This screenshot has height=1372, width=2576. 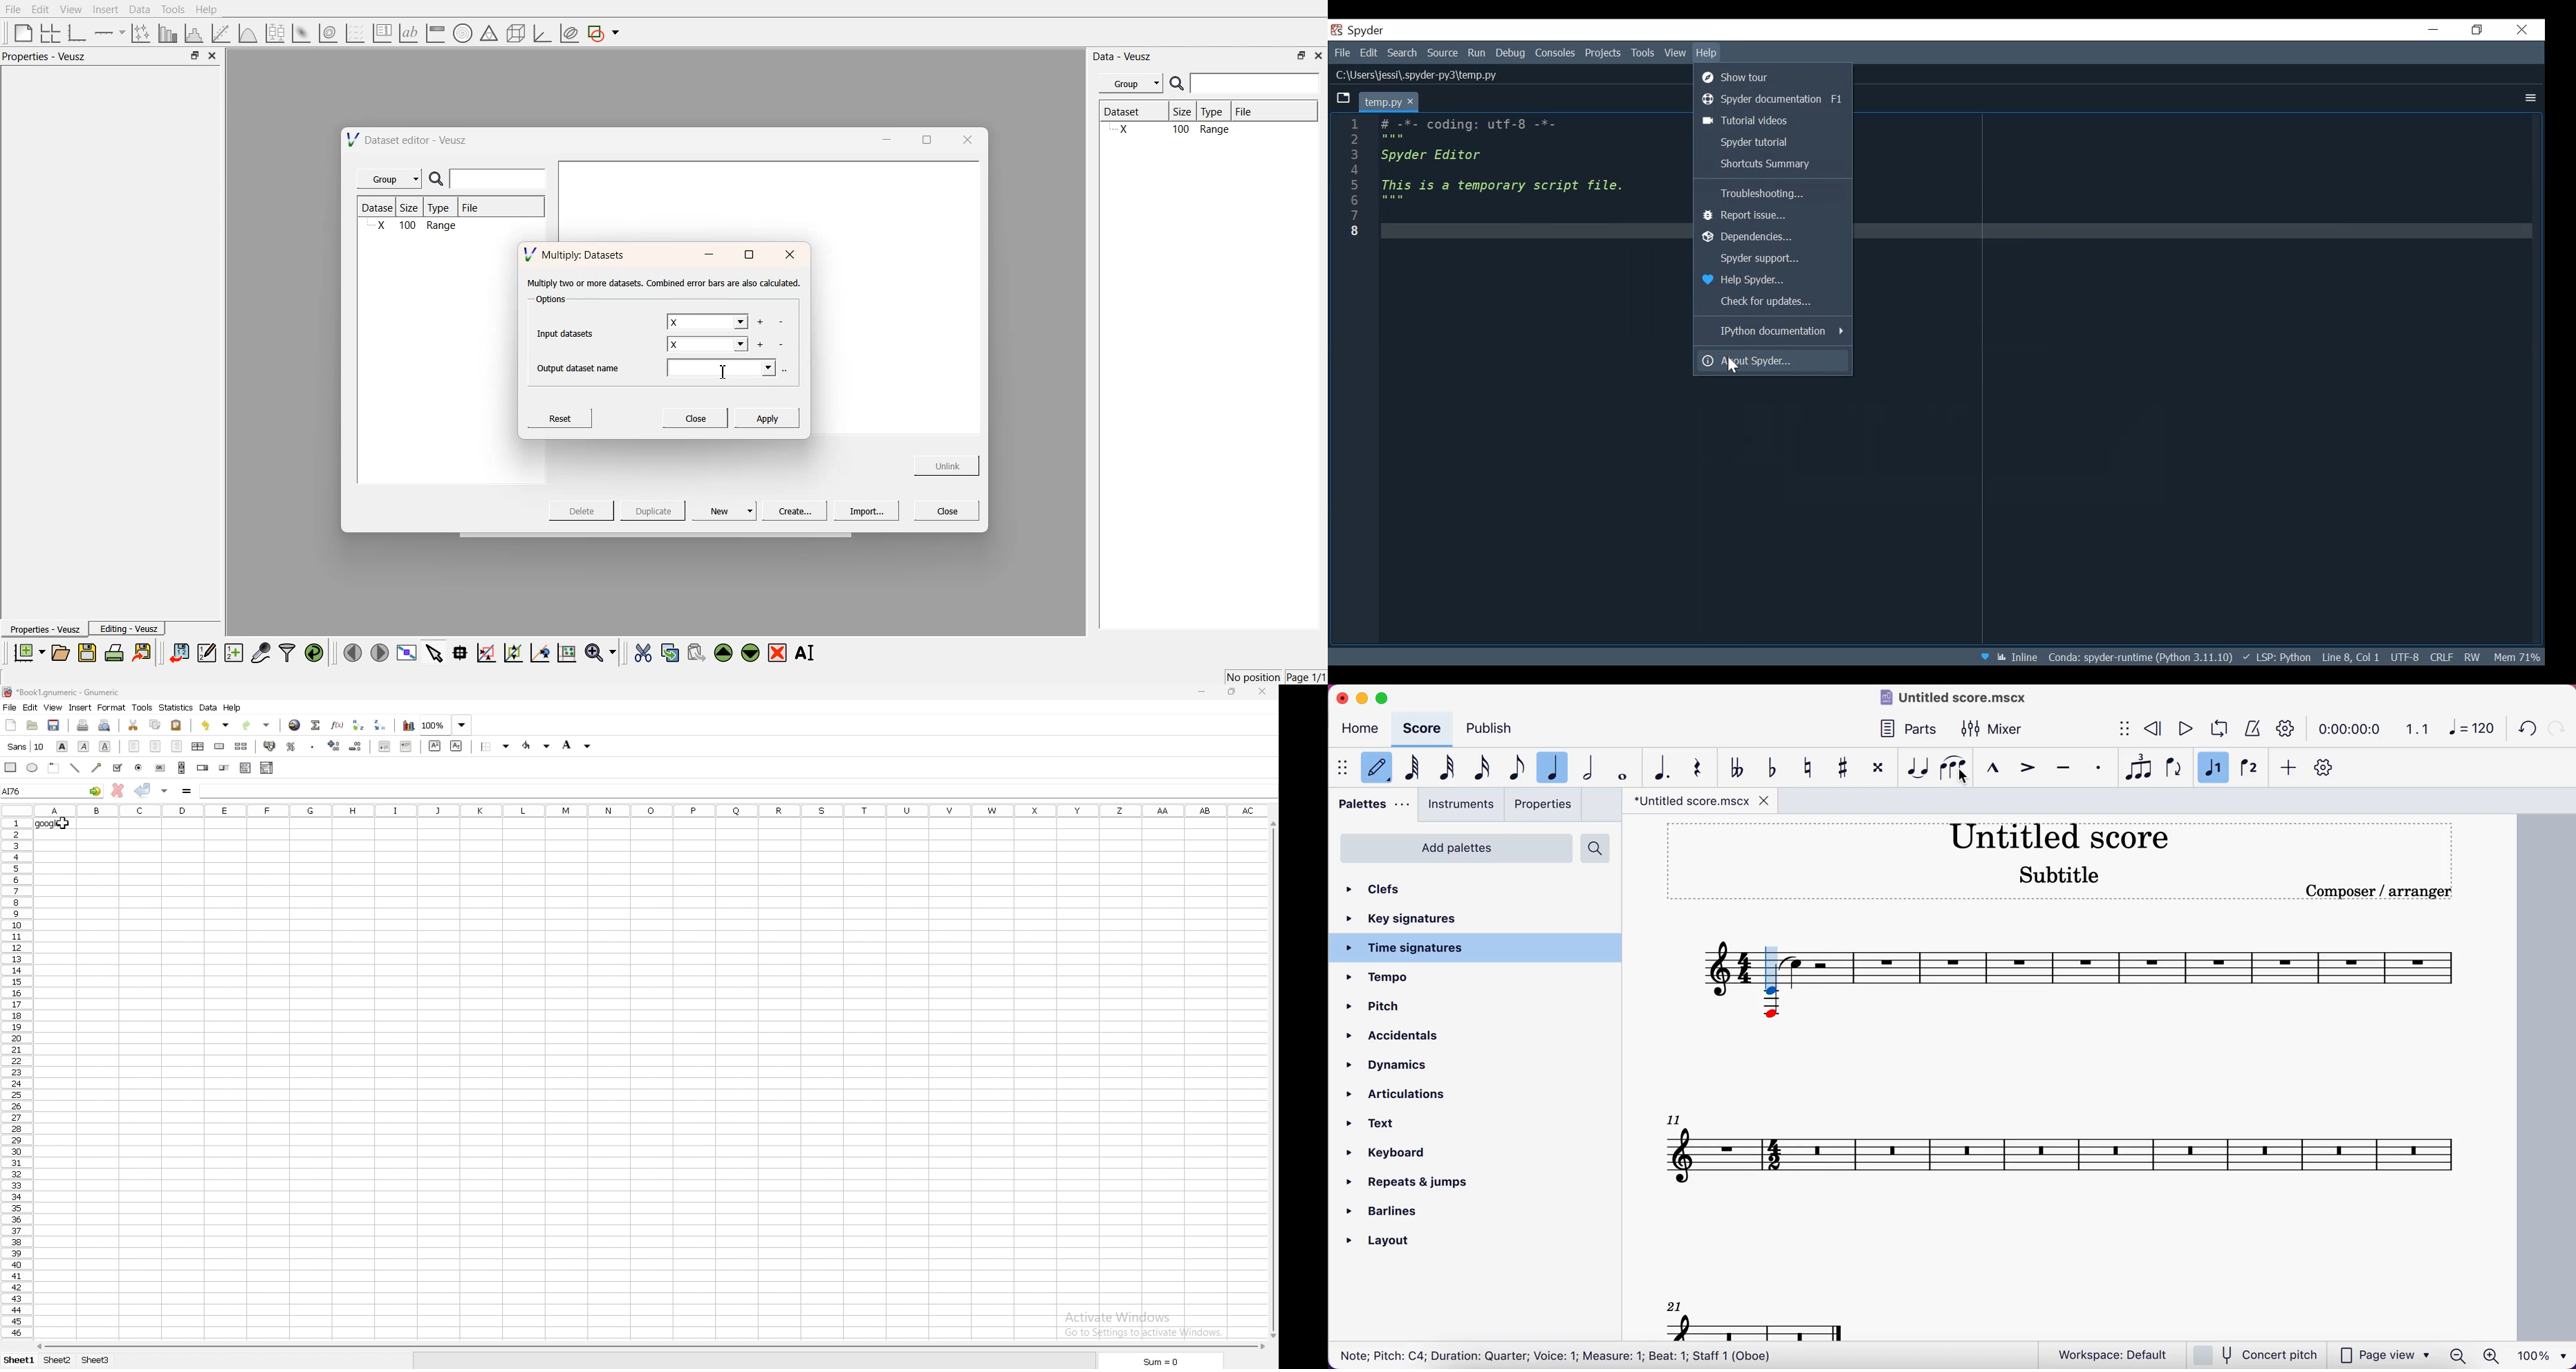 I want to click on Spyder Desktop icon, so click(x=1358, y=30).